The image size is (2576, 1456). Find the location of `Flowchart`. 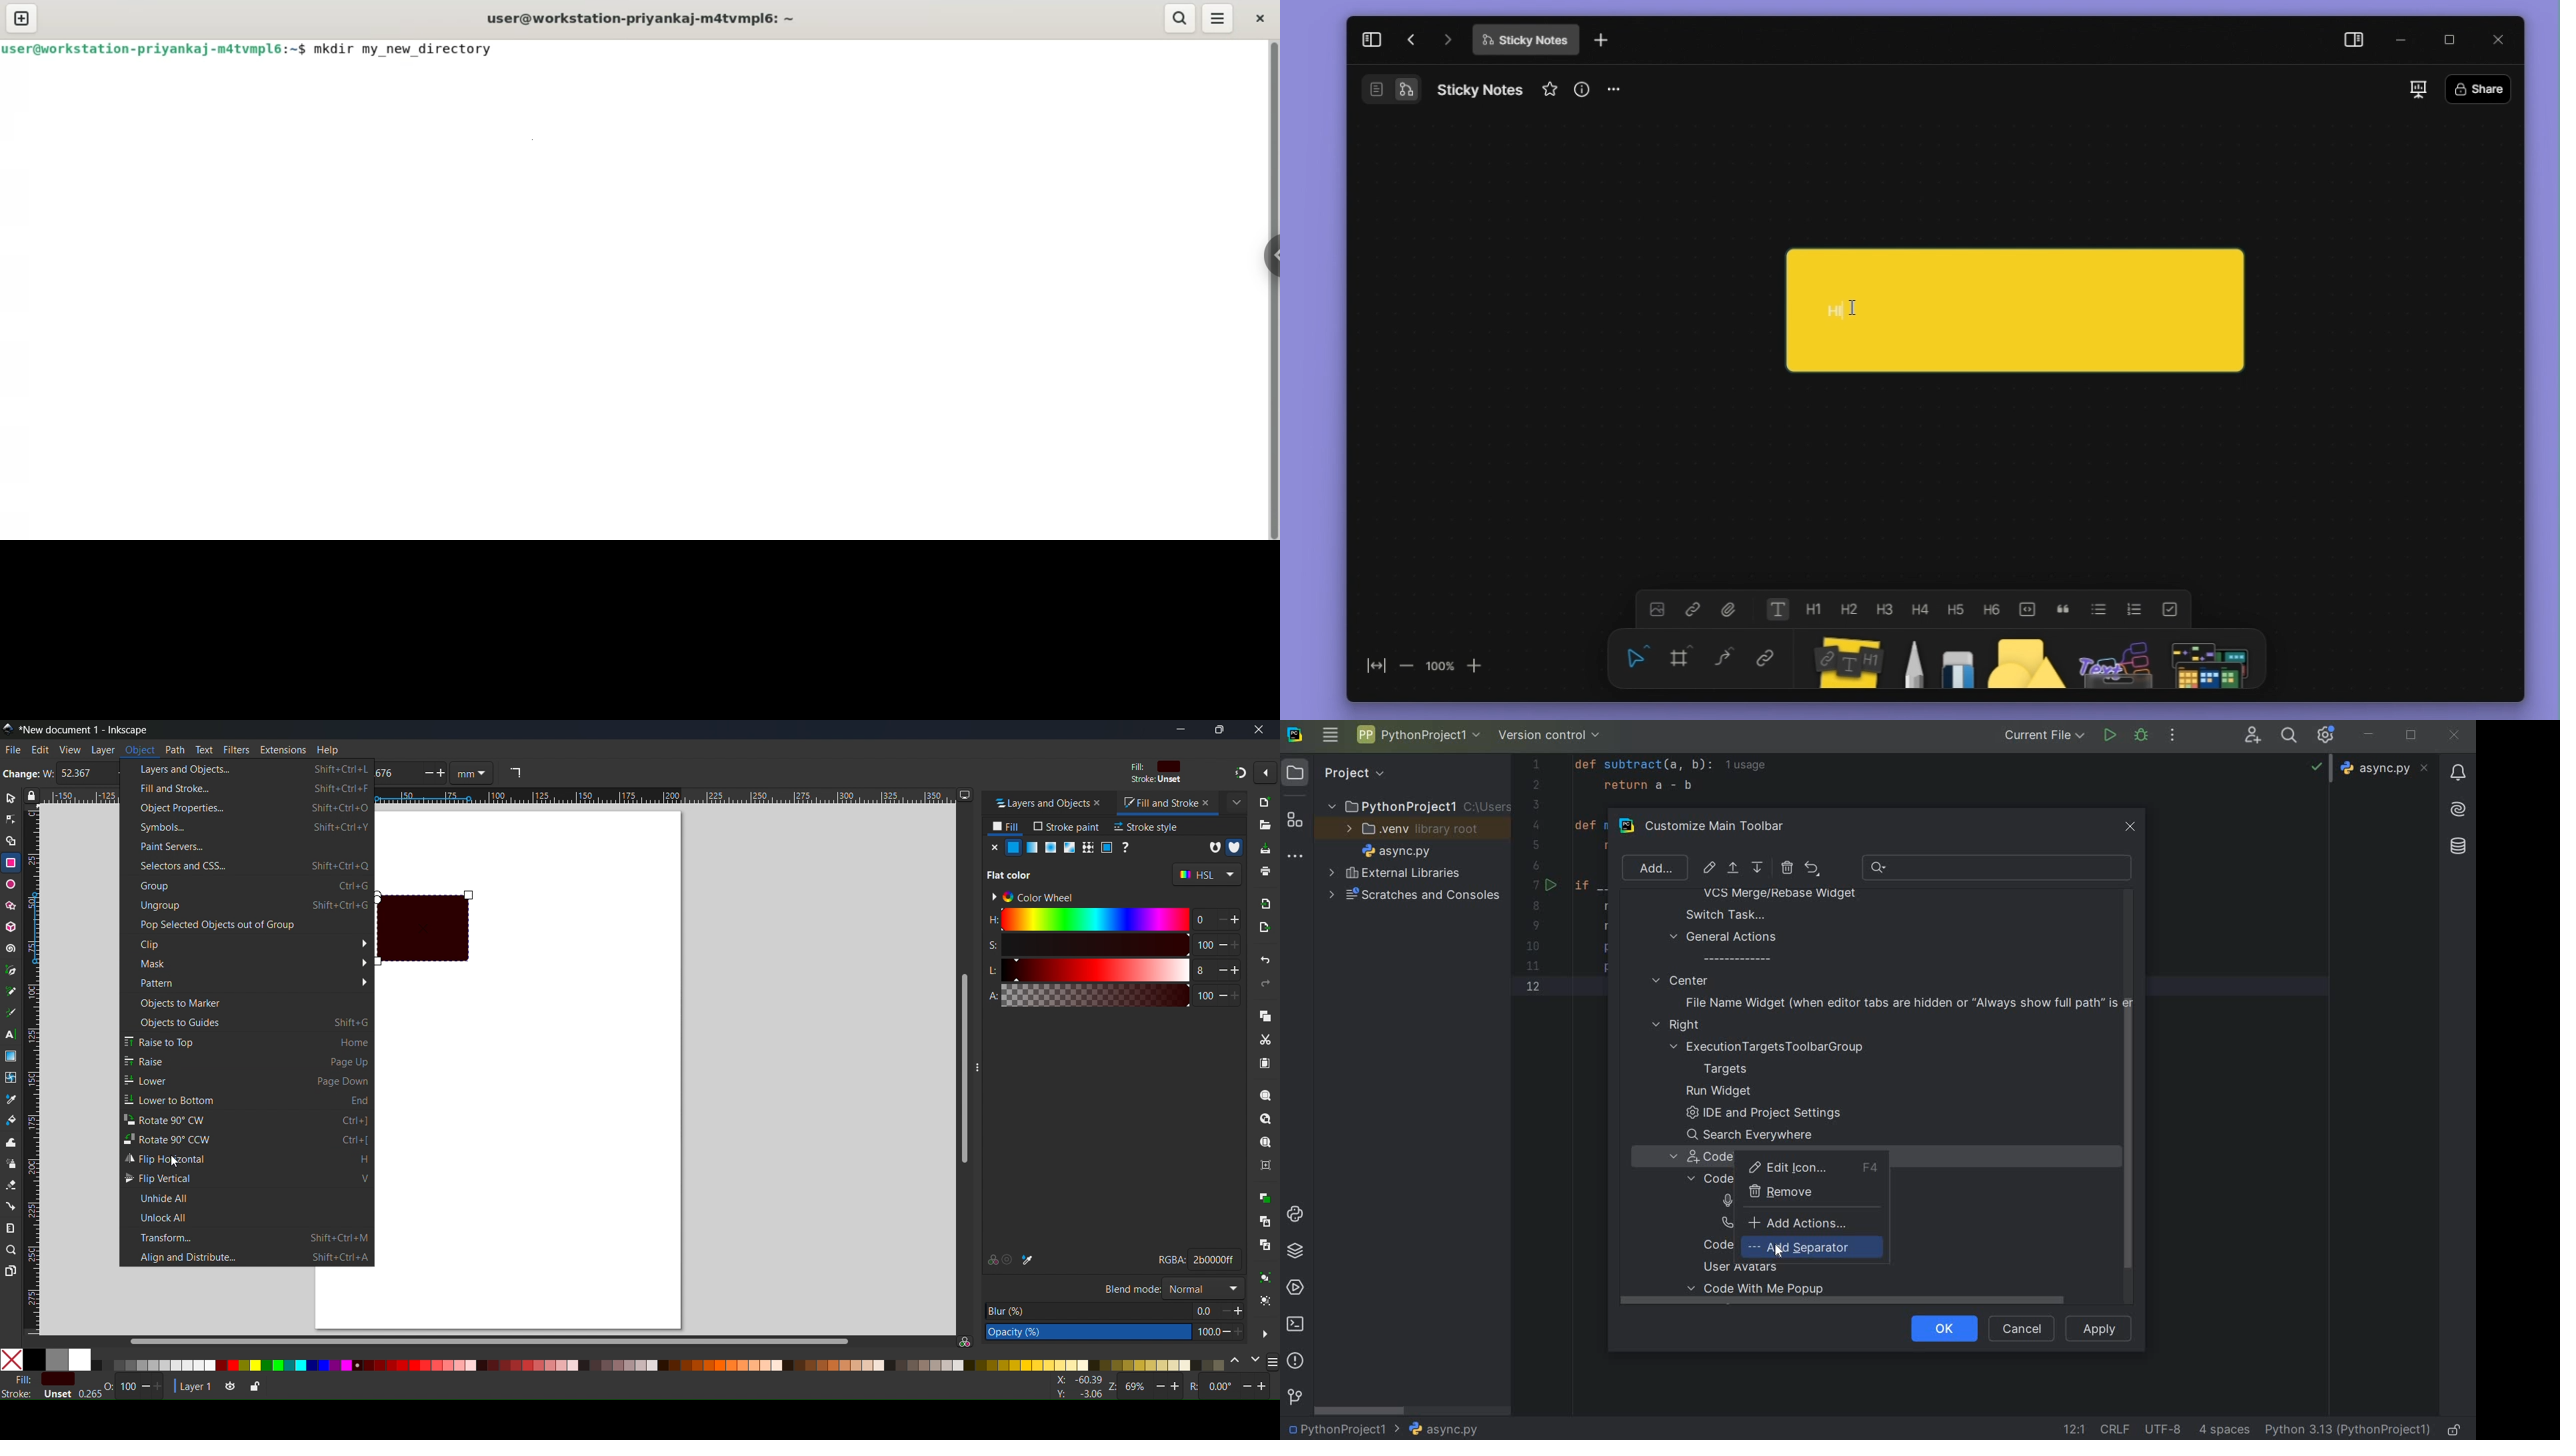

Flowchart is located at coordinates (1409, 90).